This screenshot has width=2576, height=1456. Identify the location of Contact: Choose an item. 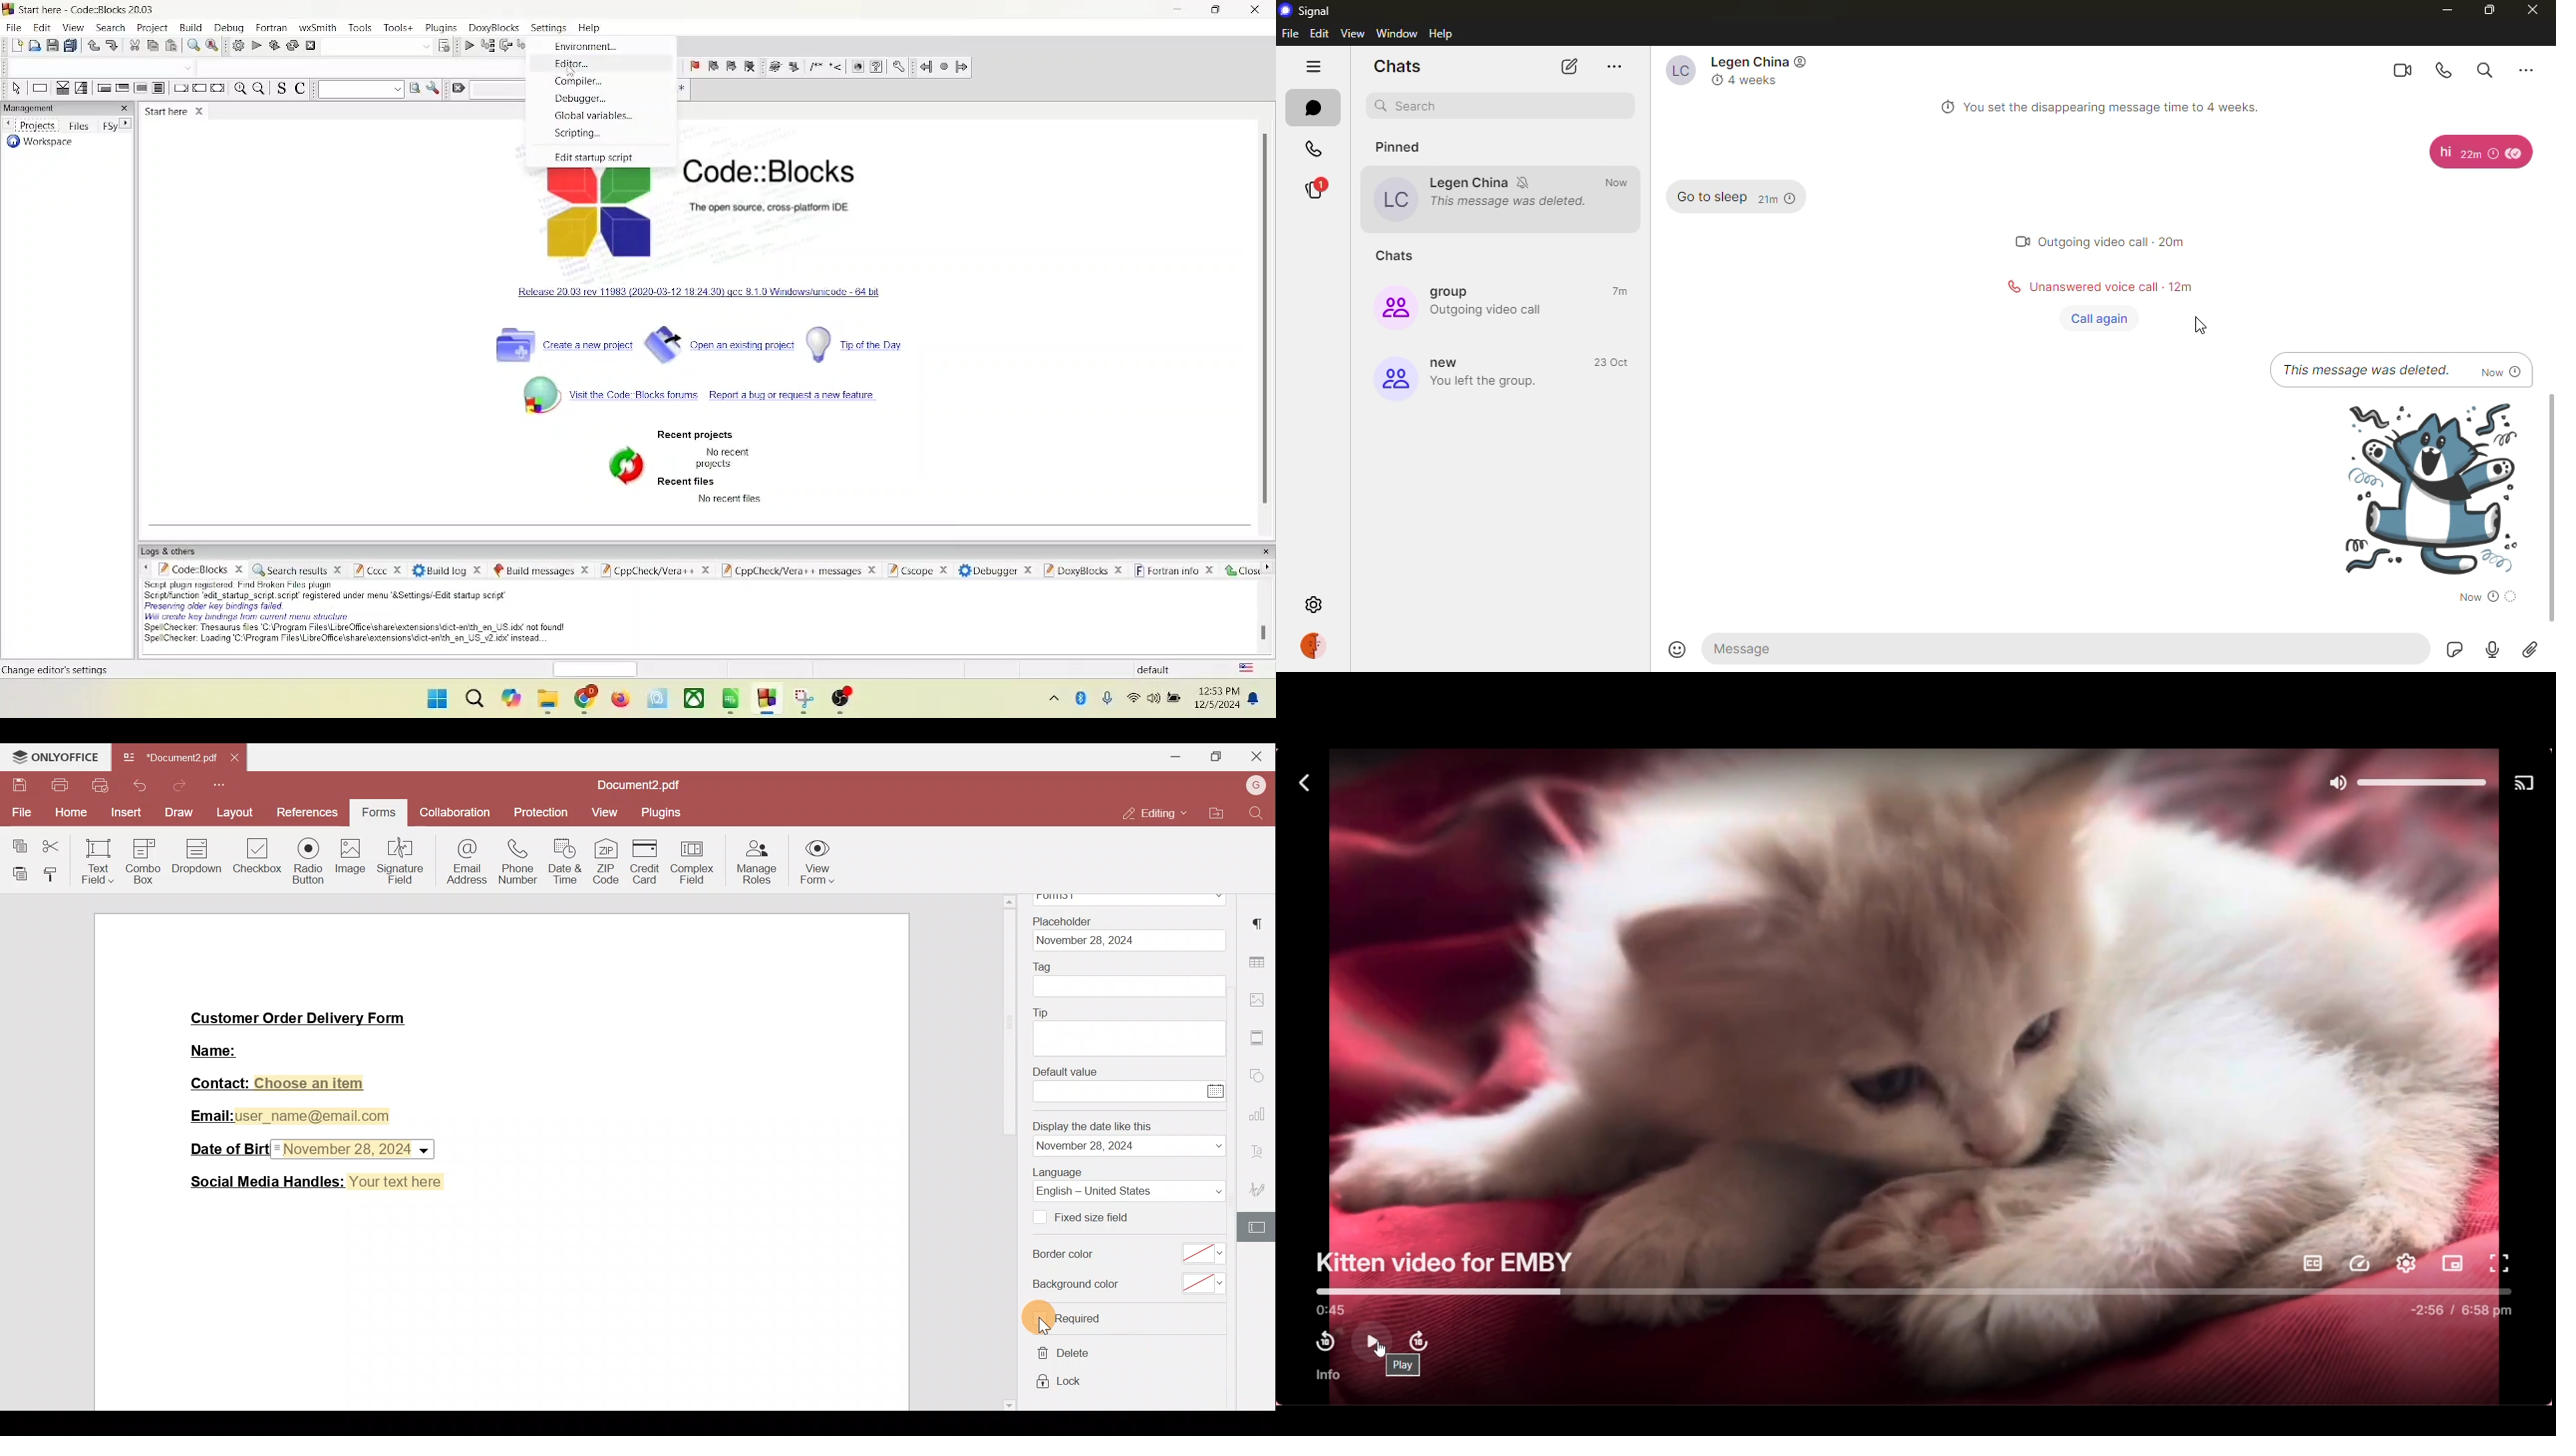
(279, 1084).